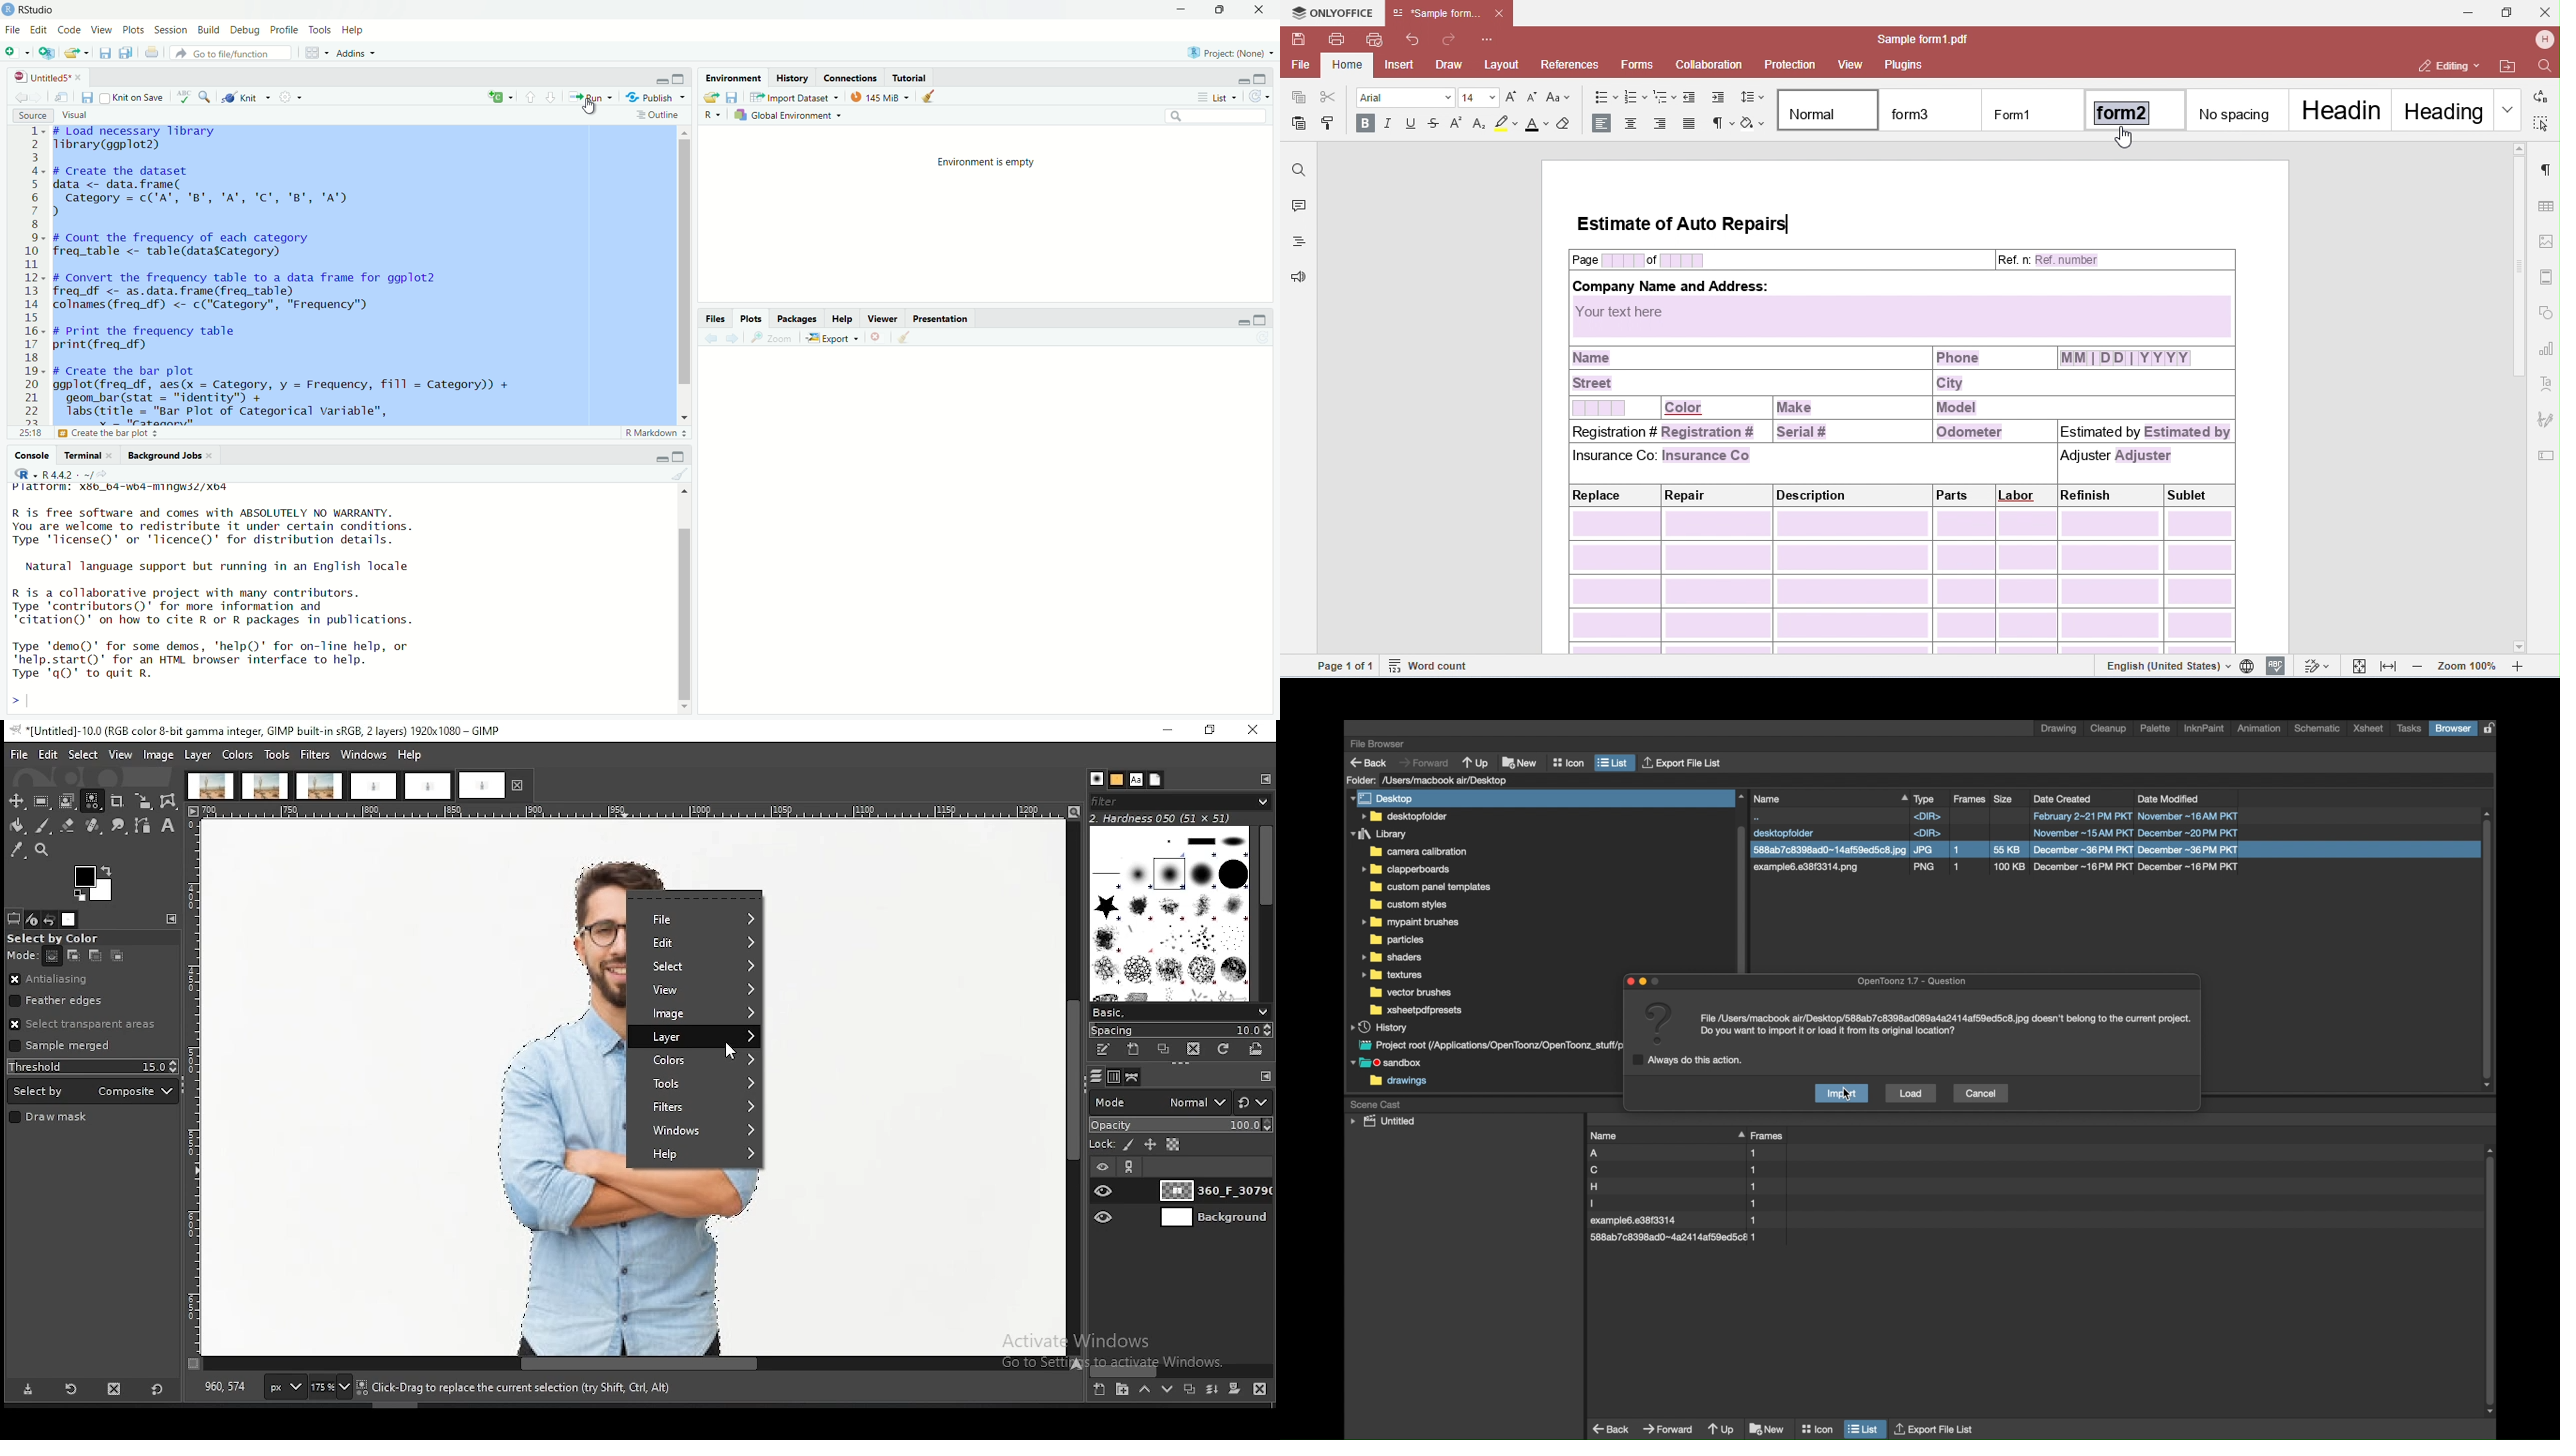  What do you see at coordinates (354, 31) in the screenshot?
I see `help` at bounding box center [354, 31].